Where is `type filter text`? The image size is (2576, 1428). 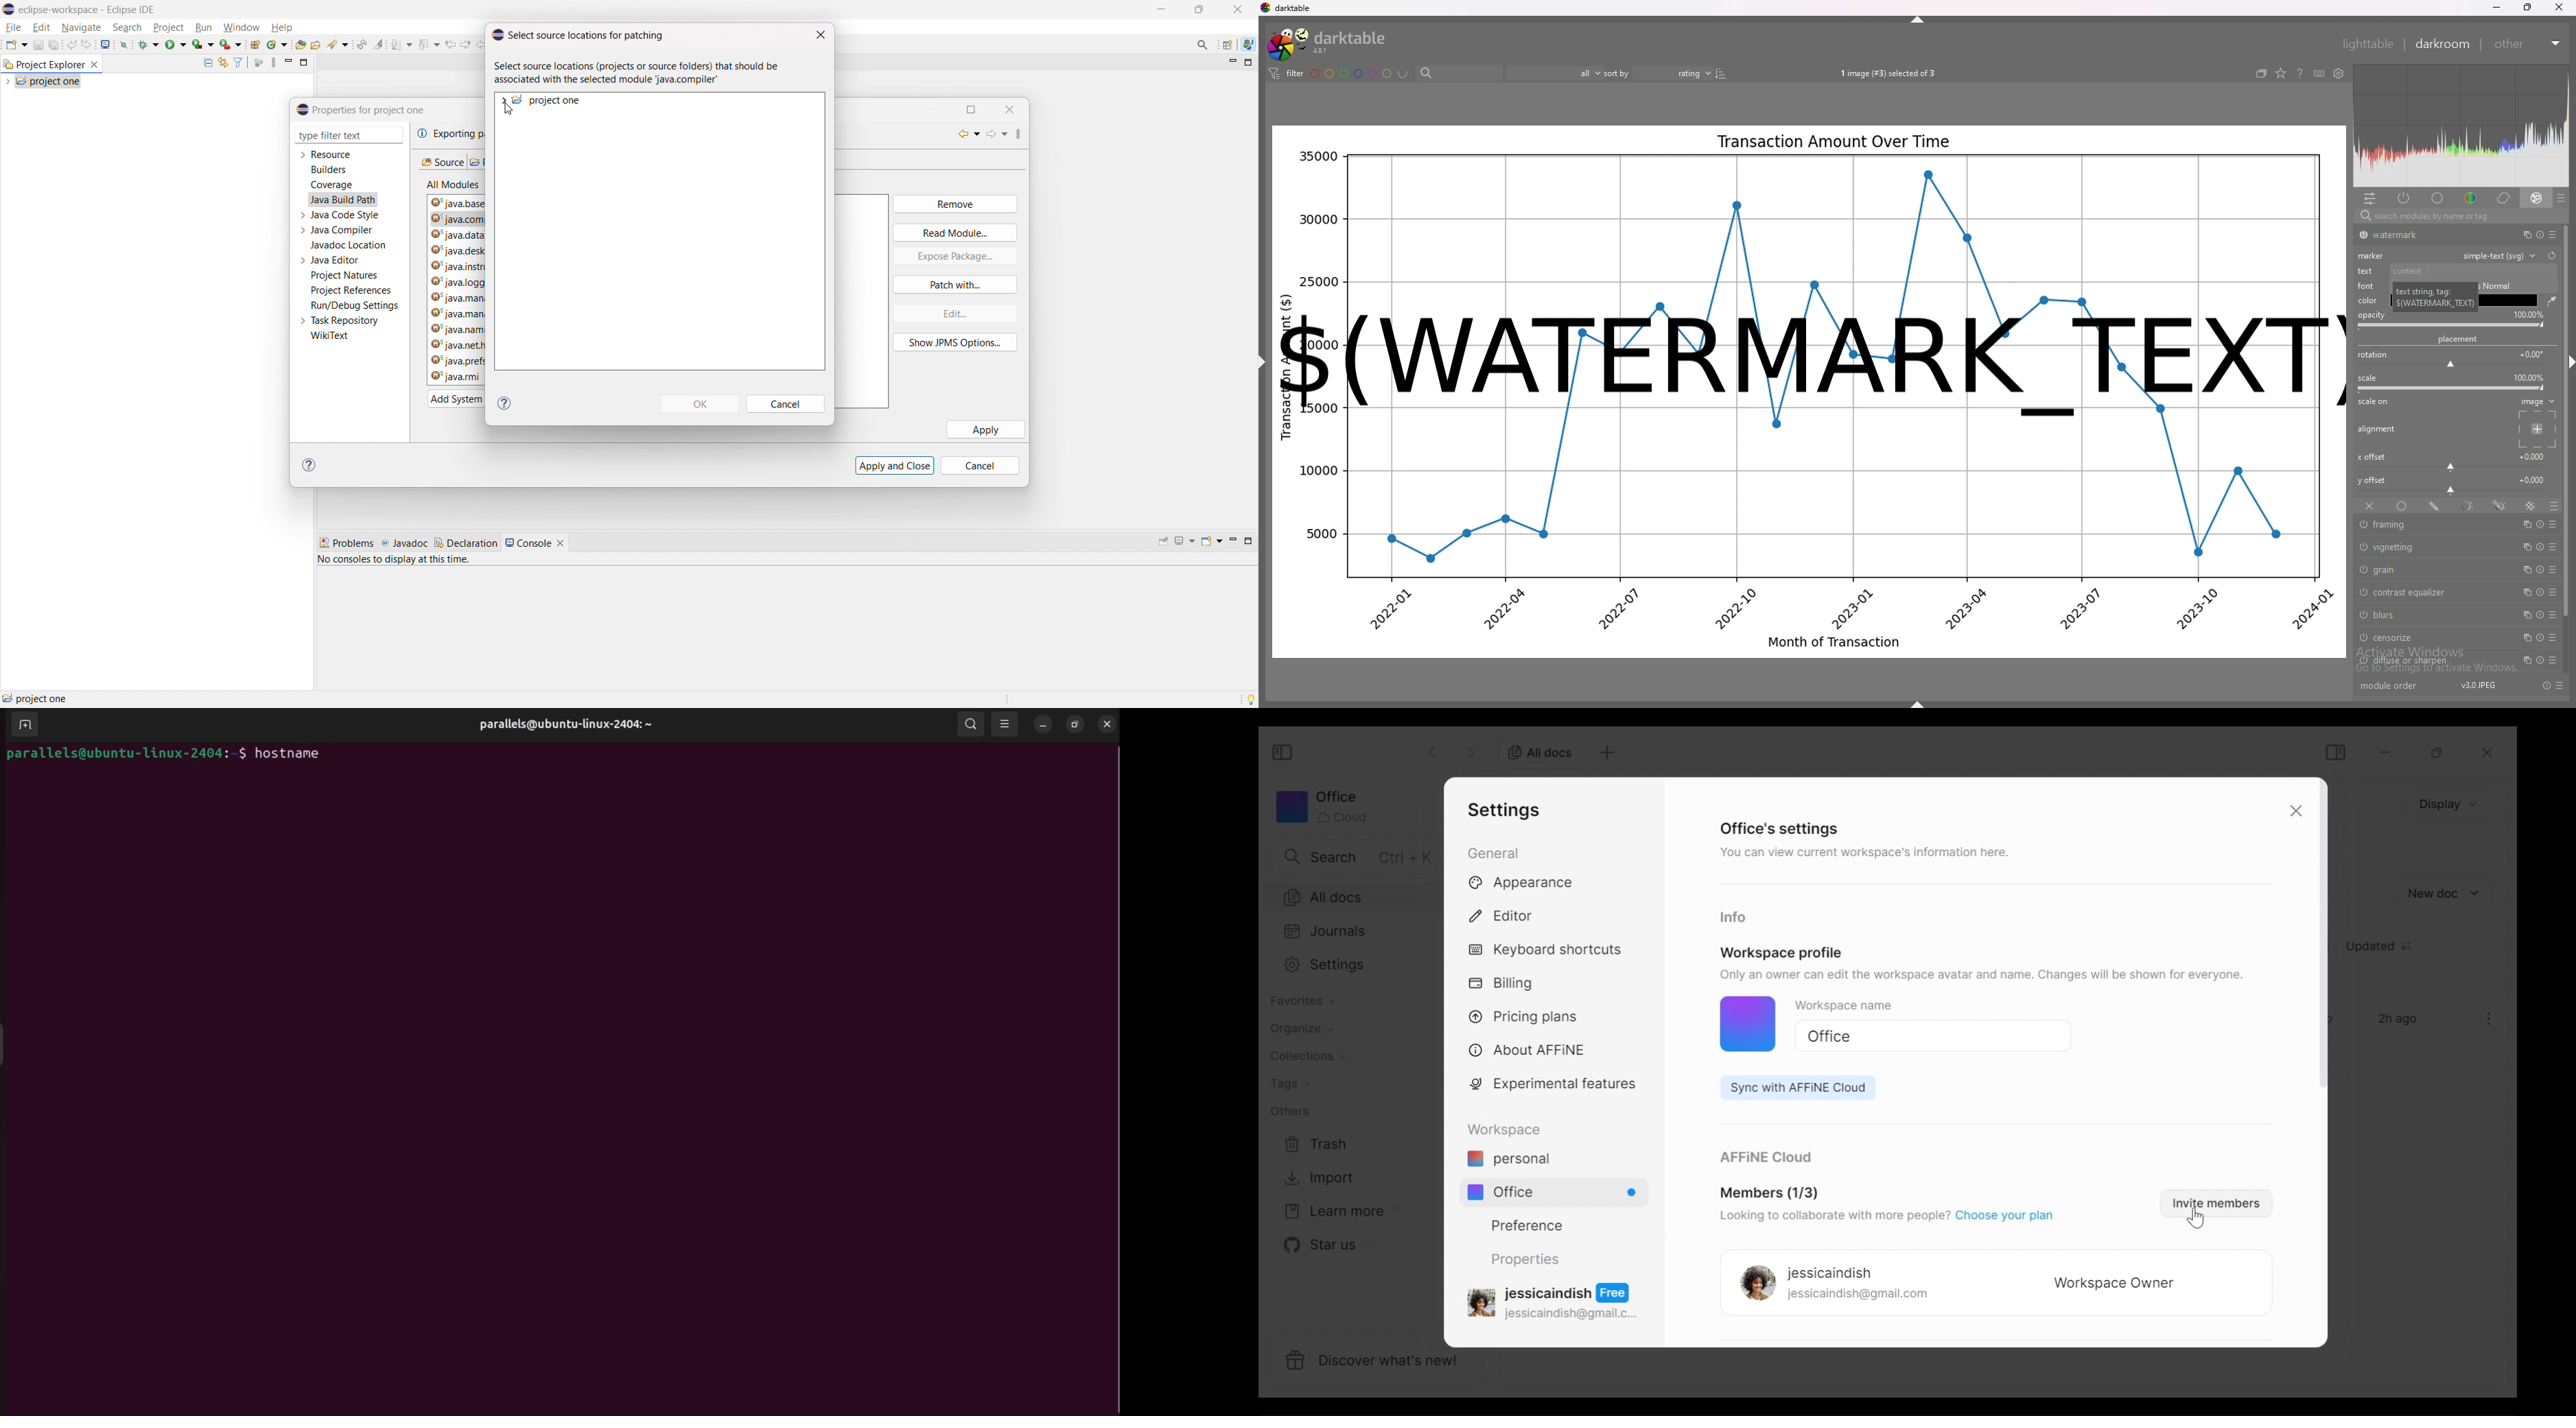
type filter text is located at coordinates (340, 136).